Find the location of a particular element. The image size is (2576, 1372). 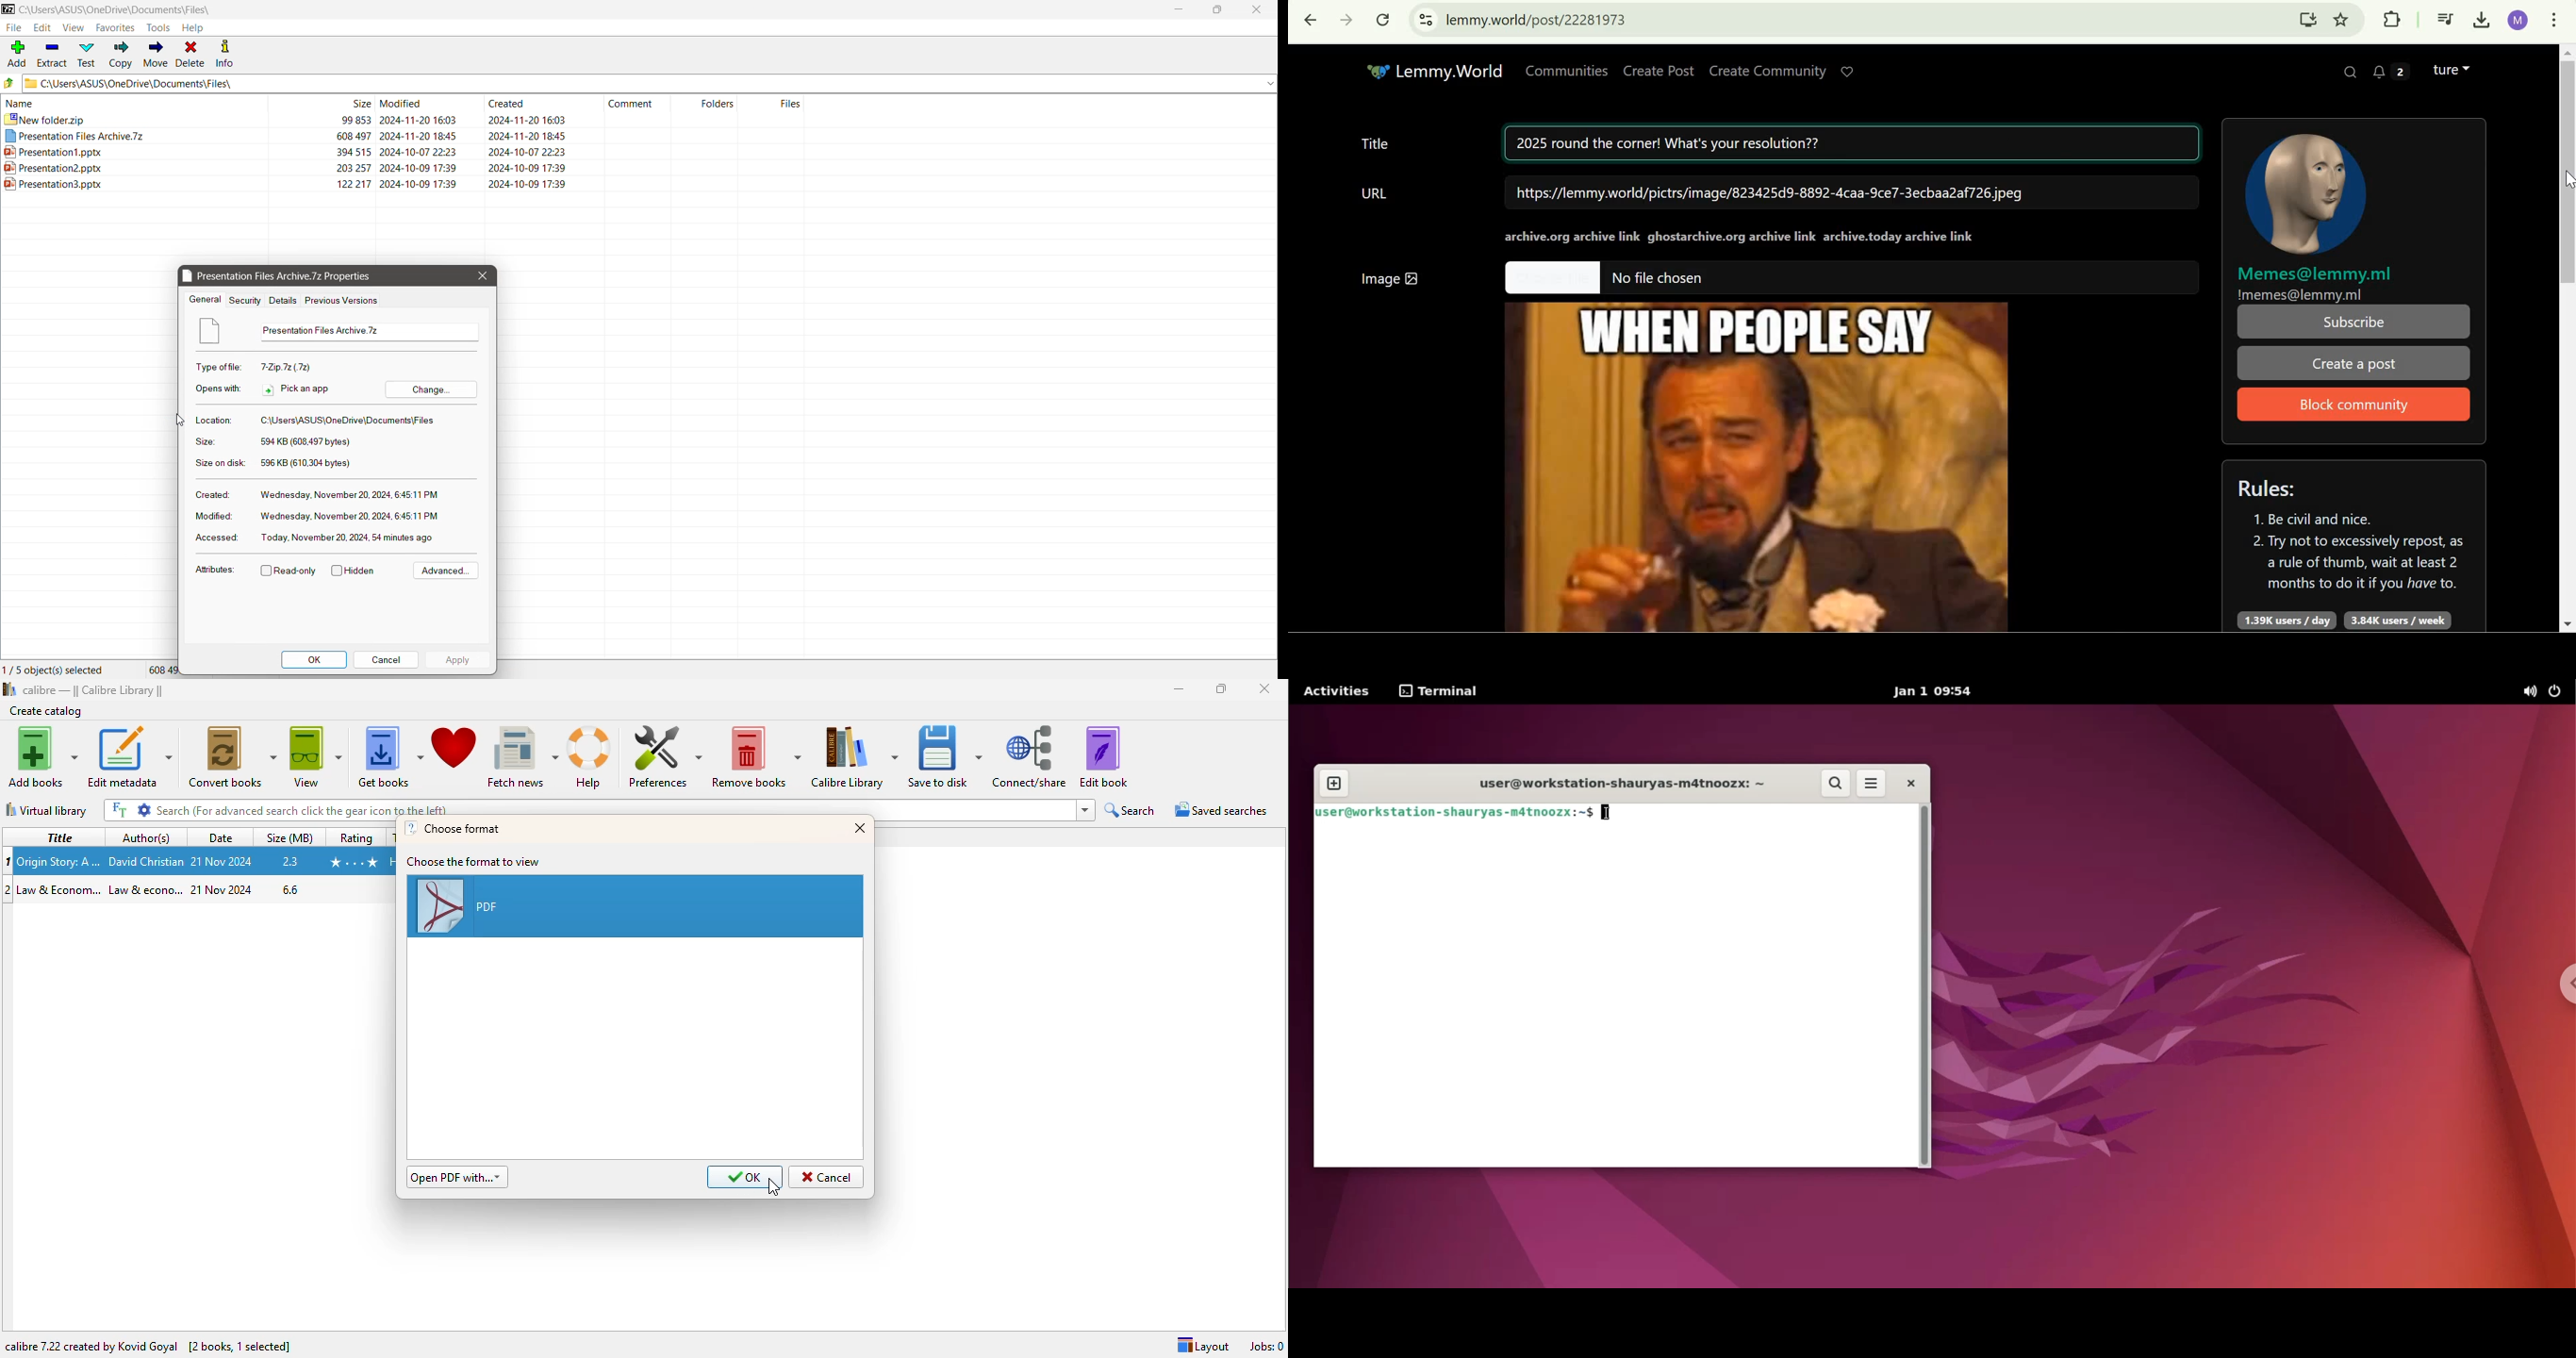

choose format is located at coordinates (464, 829).